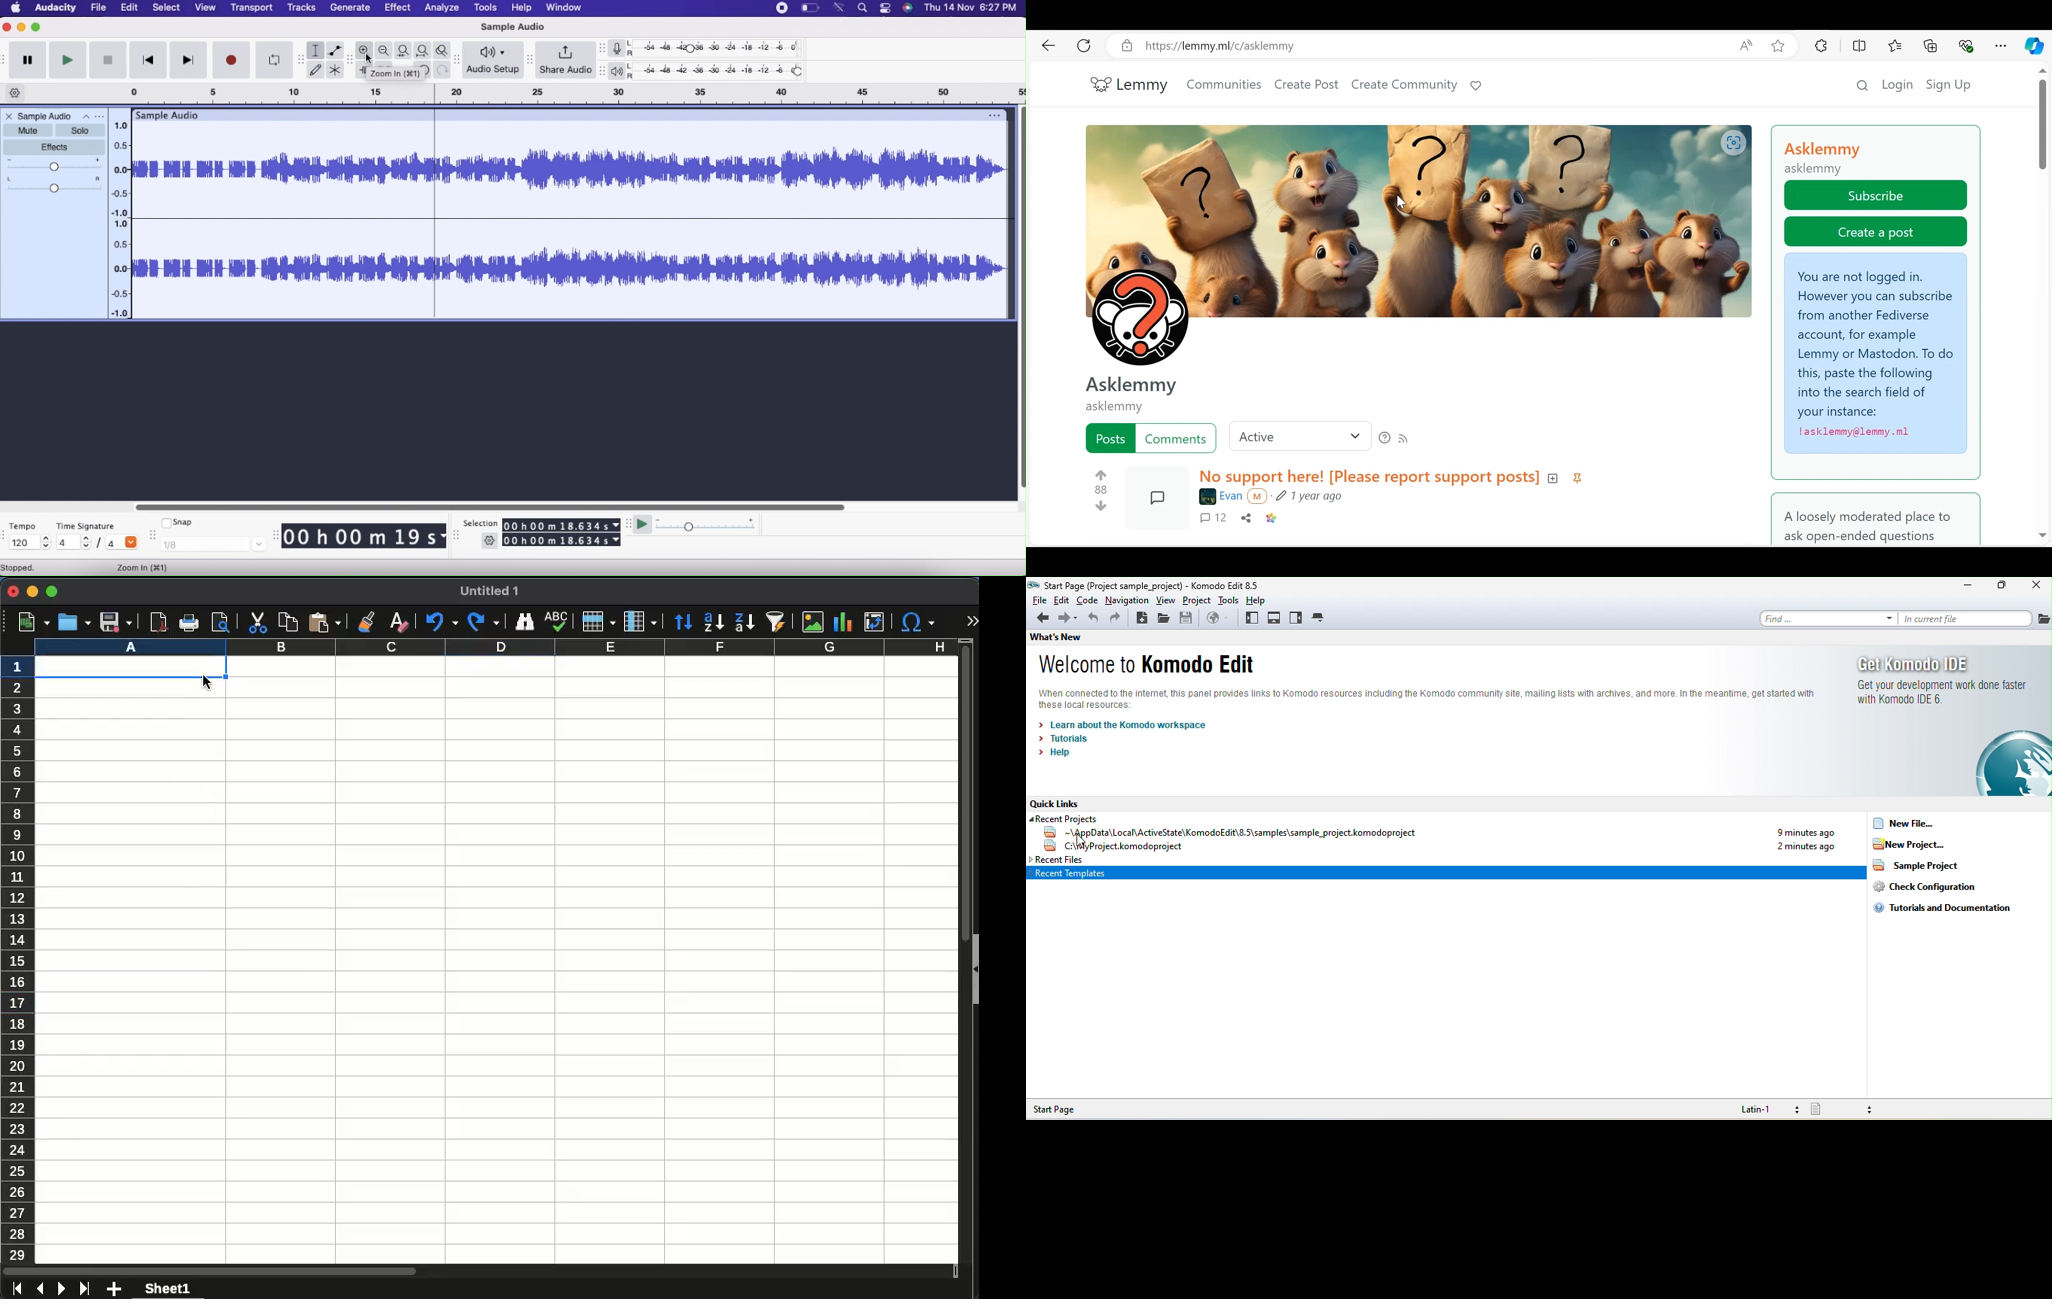 The image size is (2072, 1316). What do you see at coordinates (337, 69) in the screenshot?
I see `Multi-tool` at bounding box center [337, 69].